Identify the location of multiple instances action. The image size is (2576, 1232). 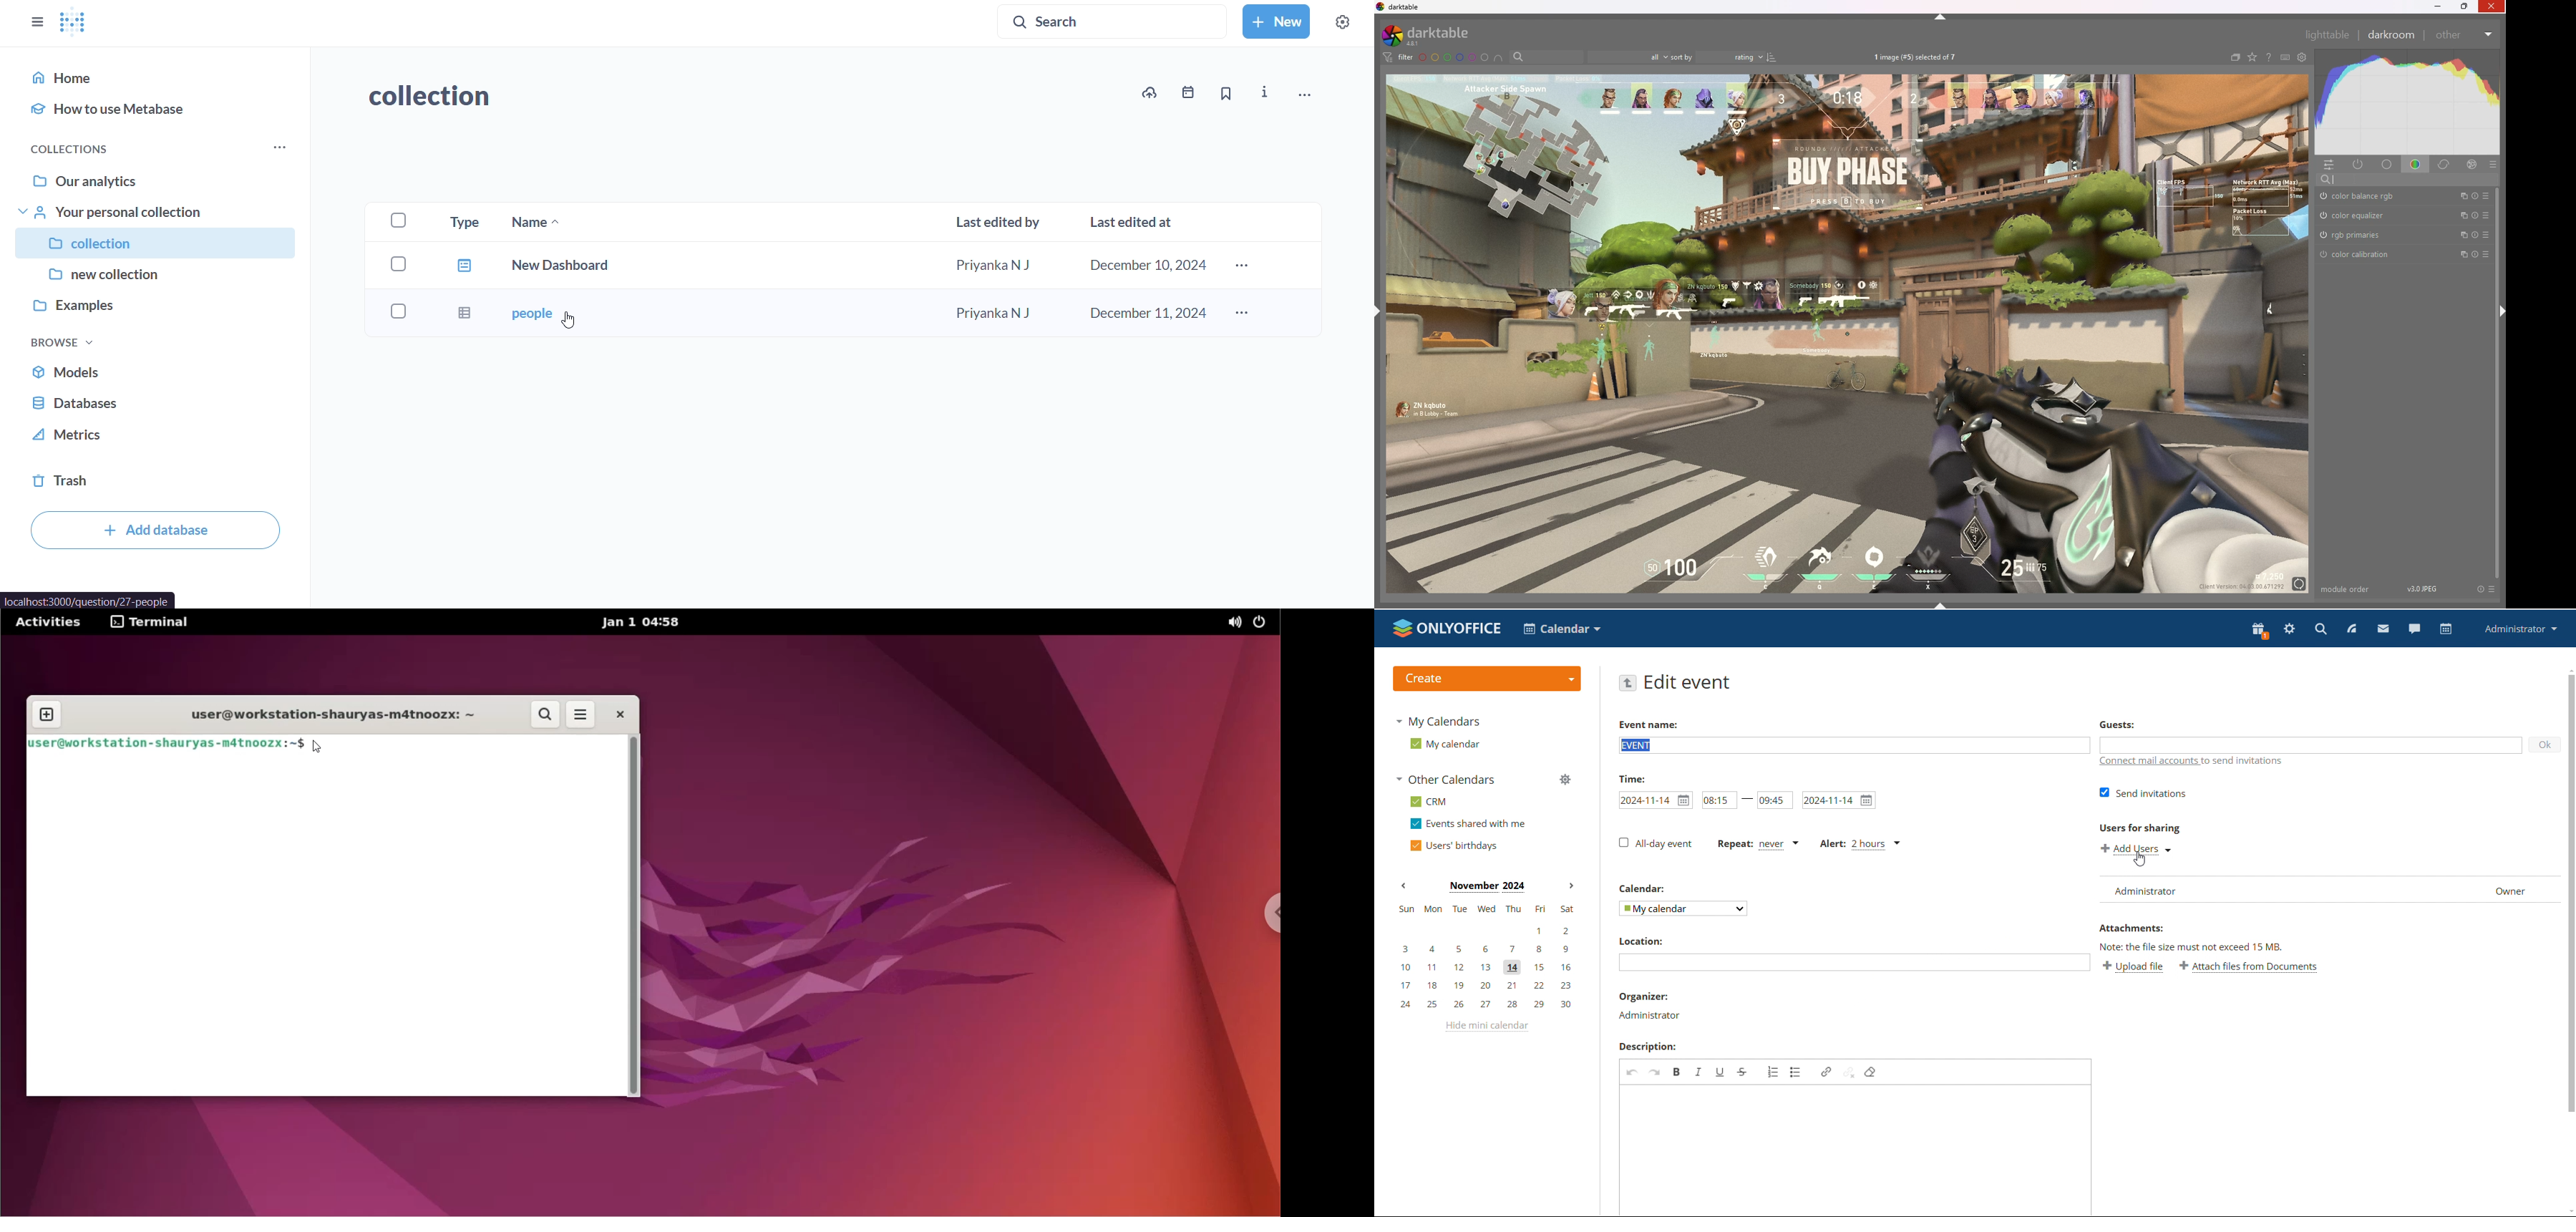
(2461, 196).